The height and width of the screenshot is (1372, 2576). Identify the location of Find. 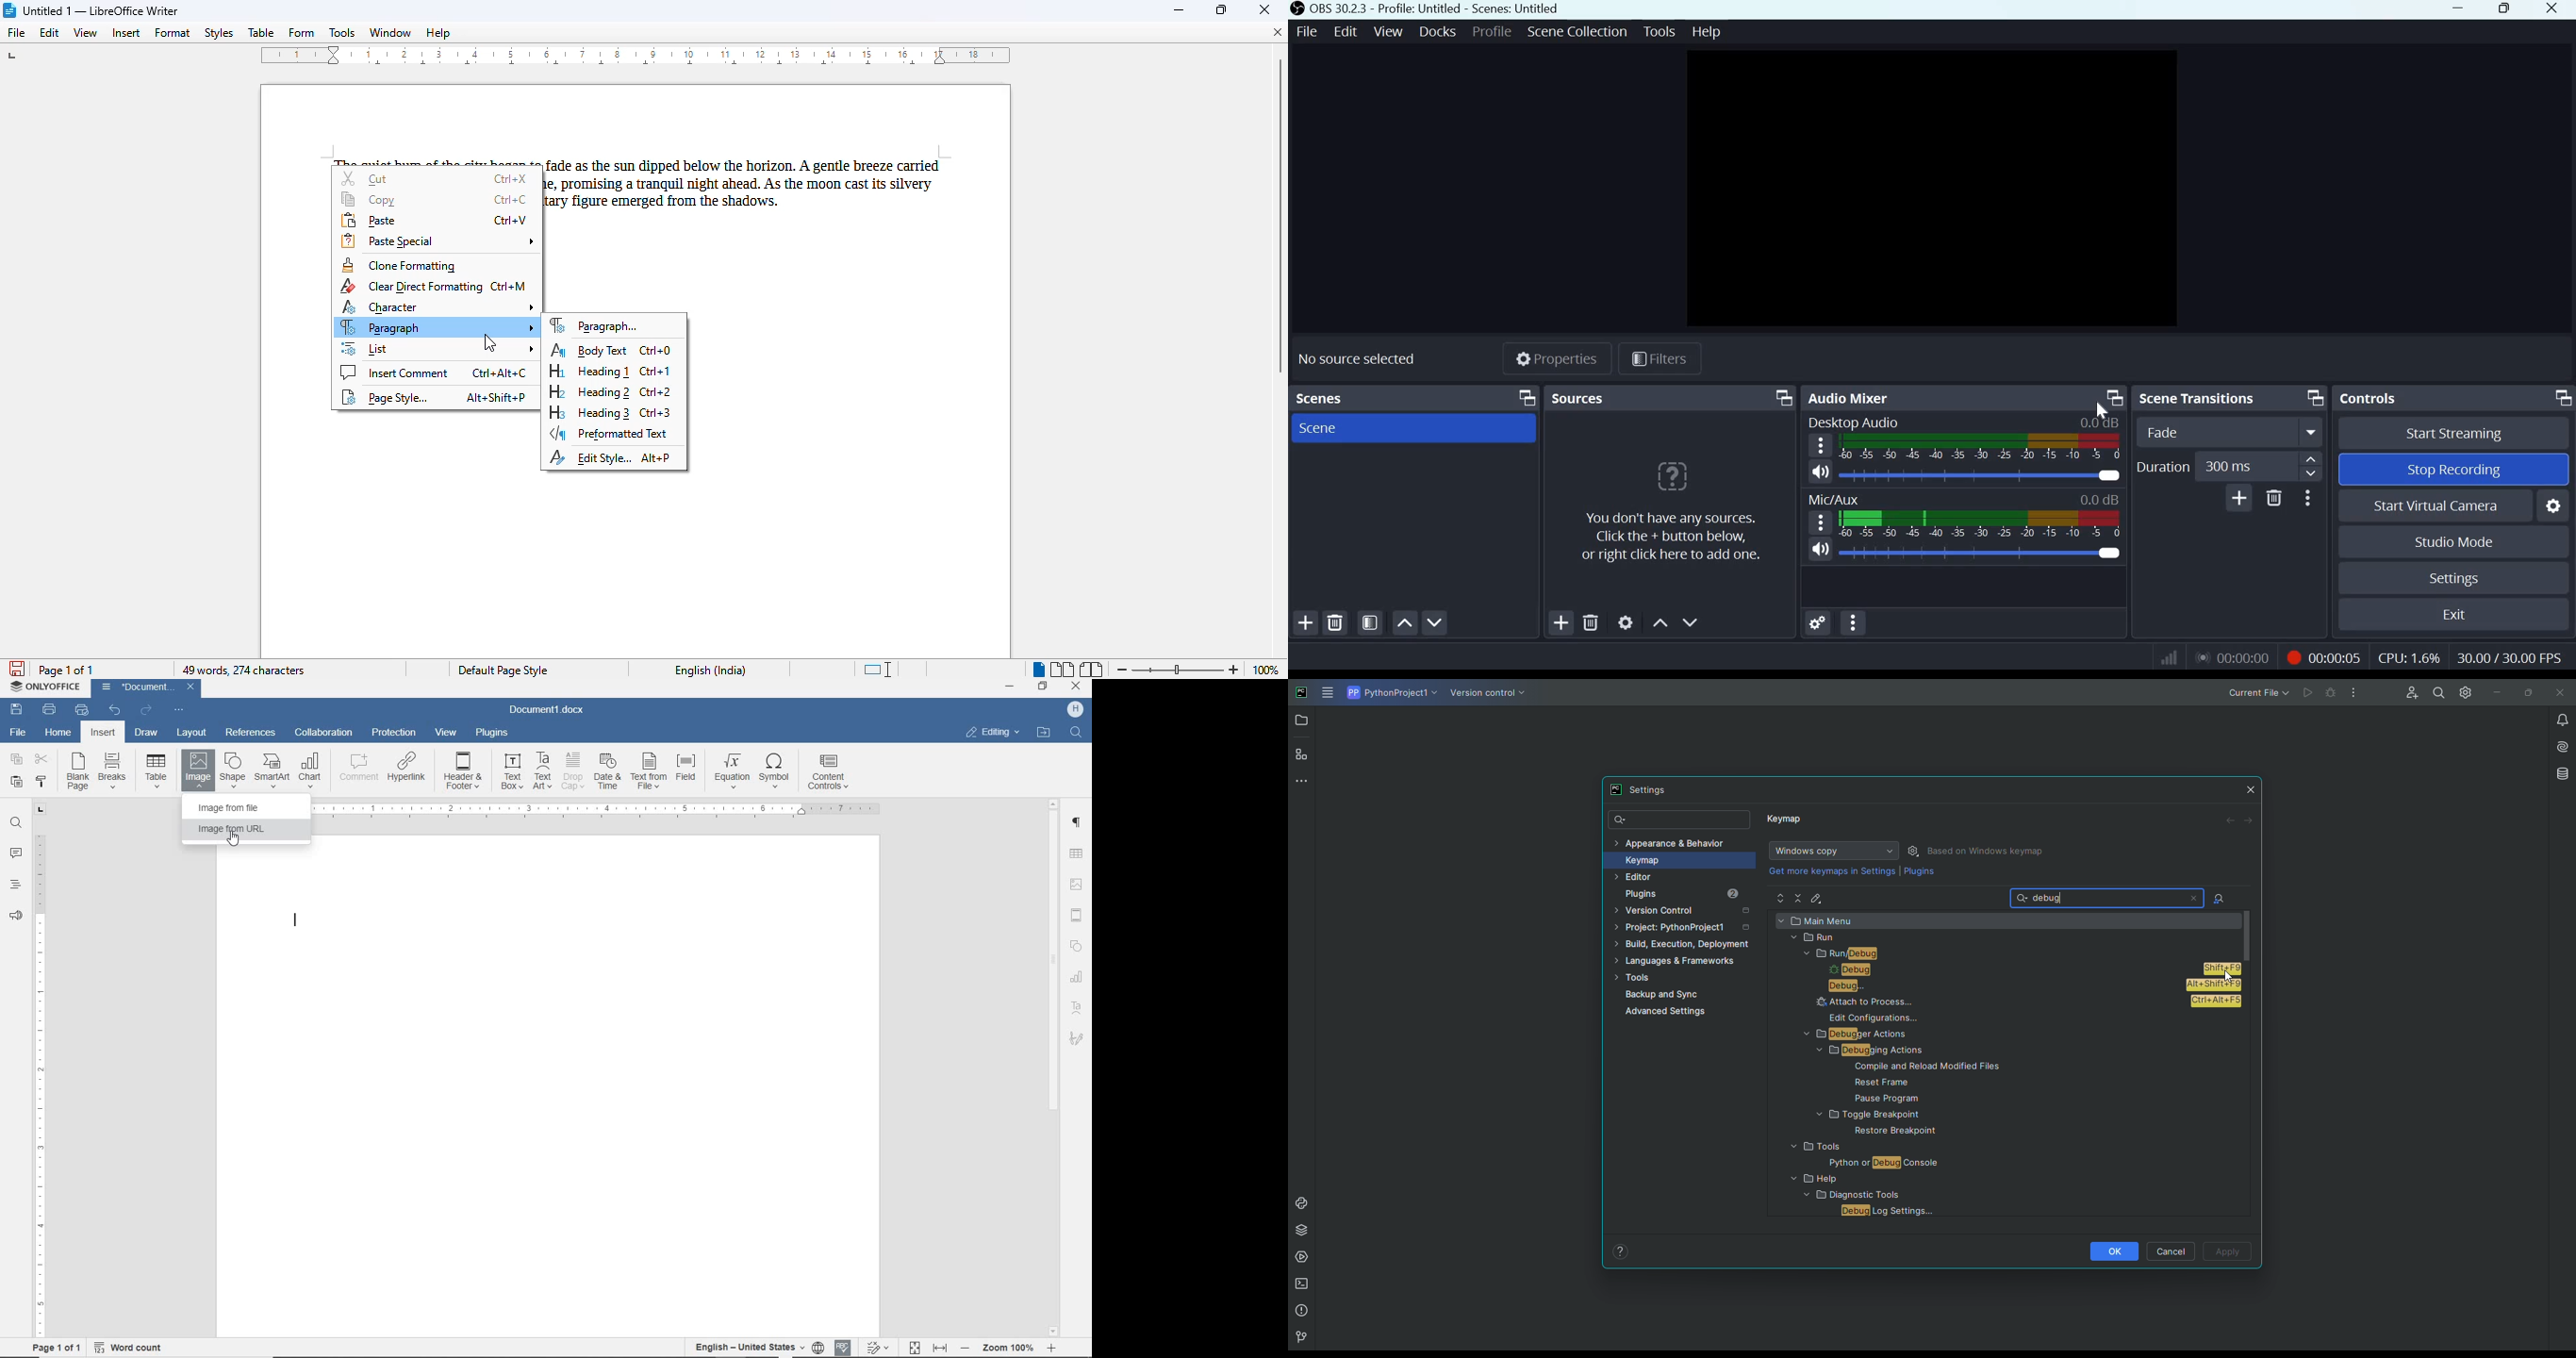
(2438, 692).